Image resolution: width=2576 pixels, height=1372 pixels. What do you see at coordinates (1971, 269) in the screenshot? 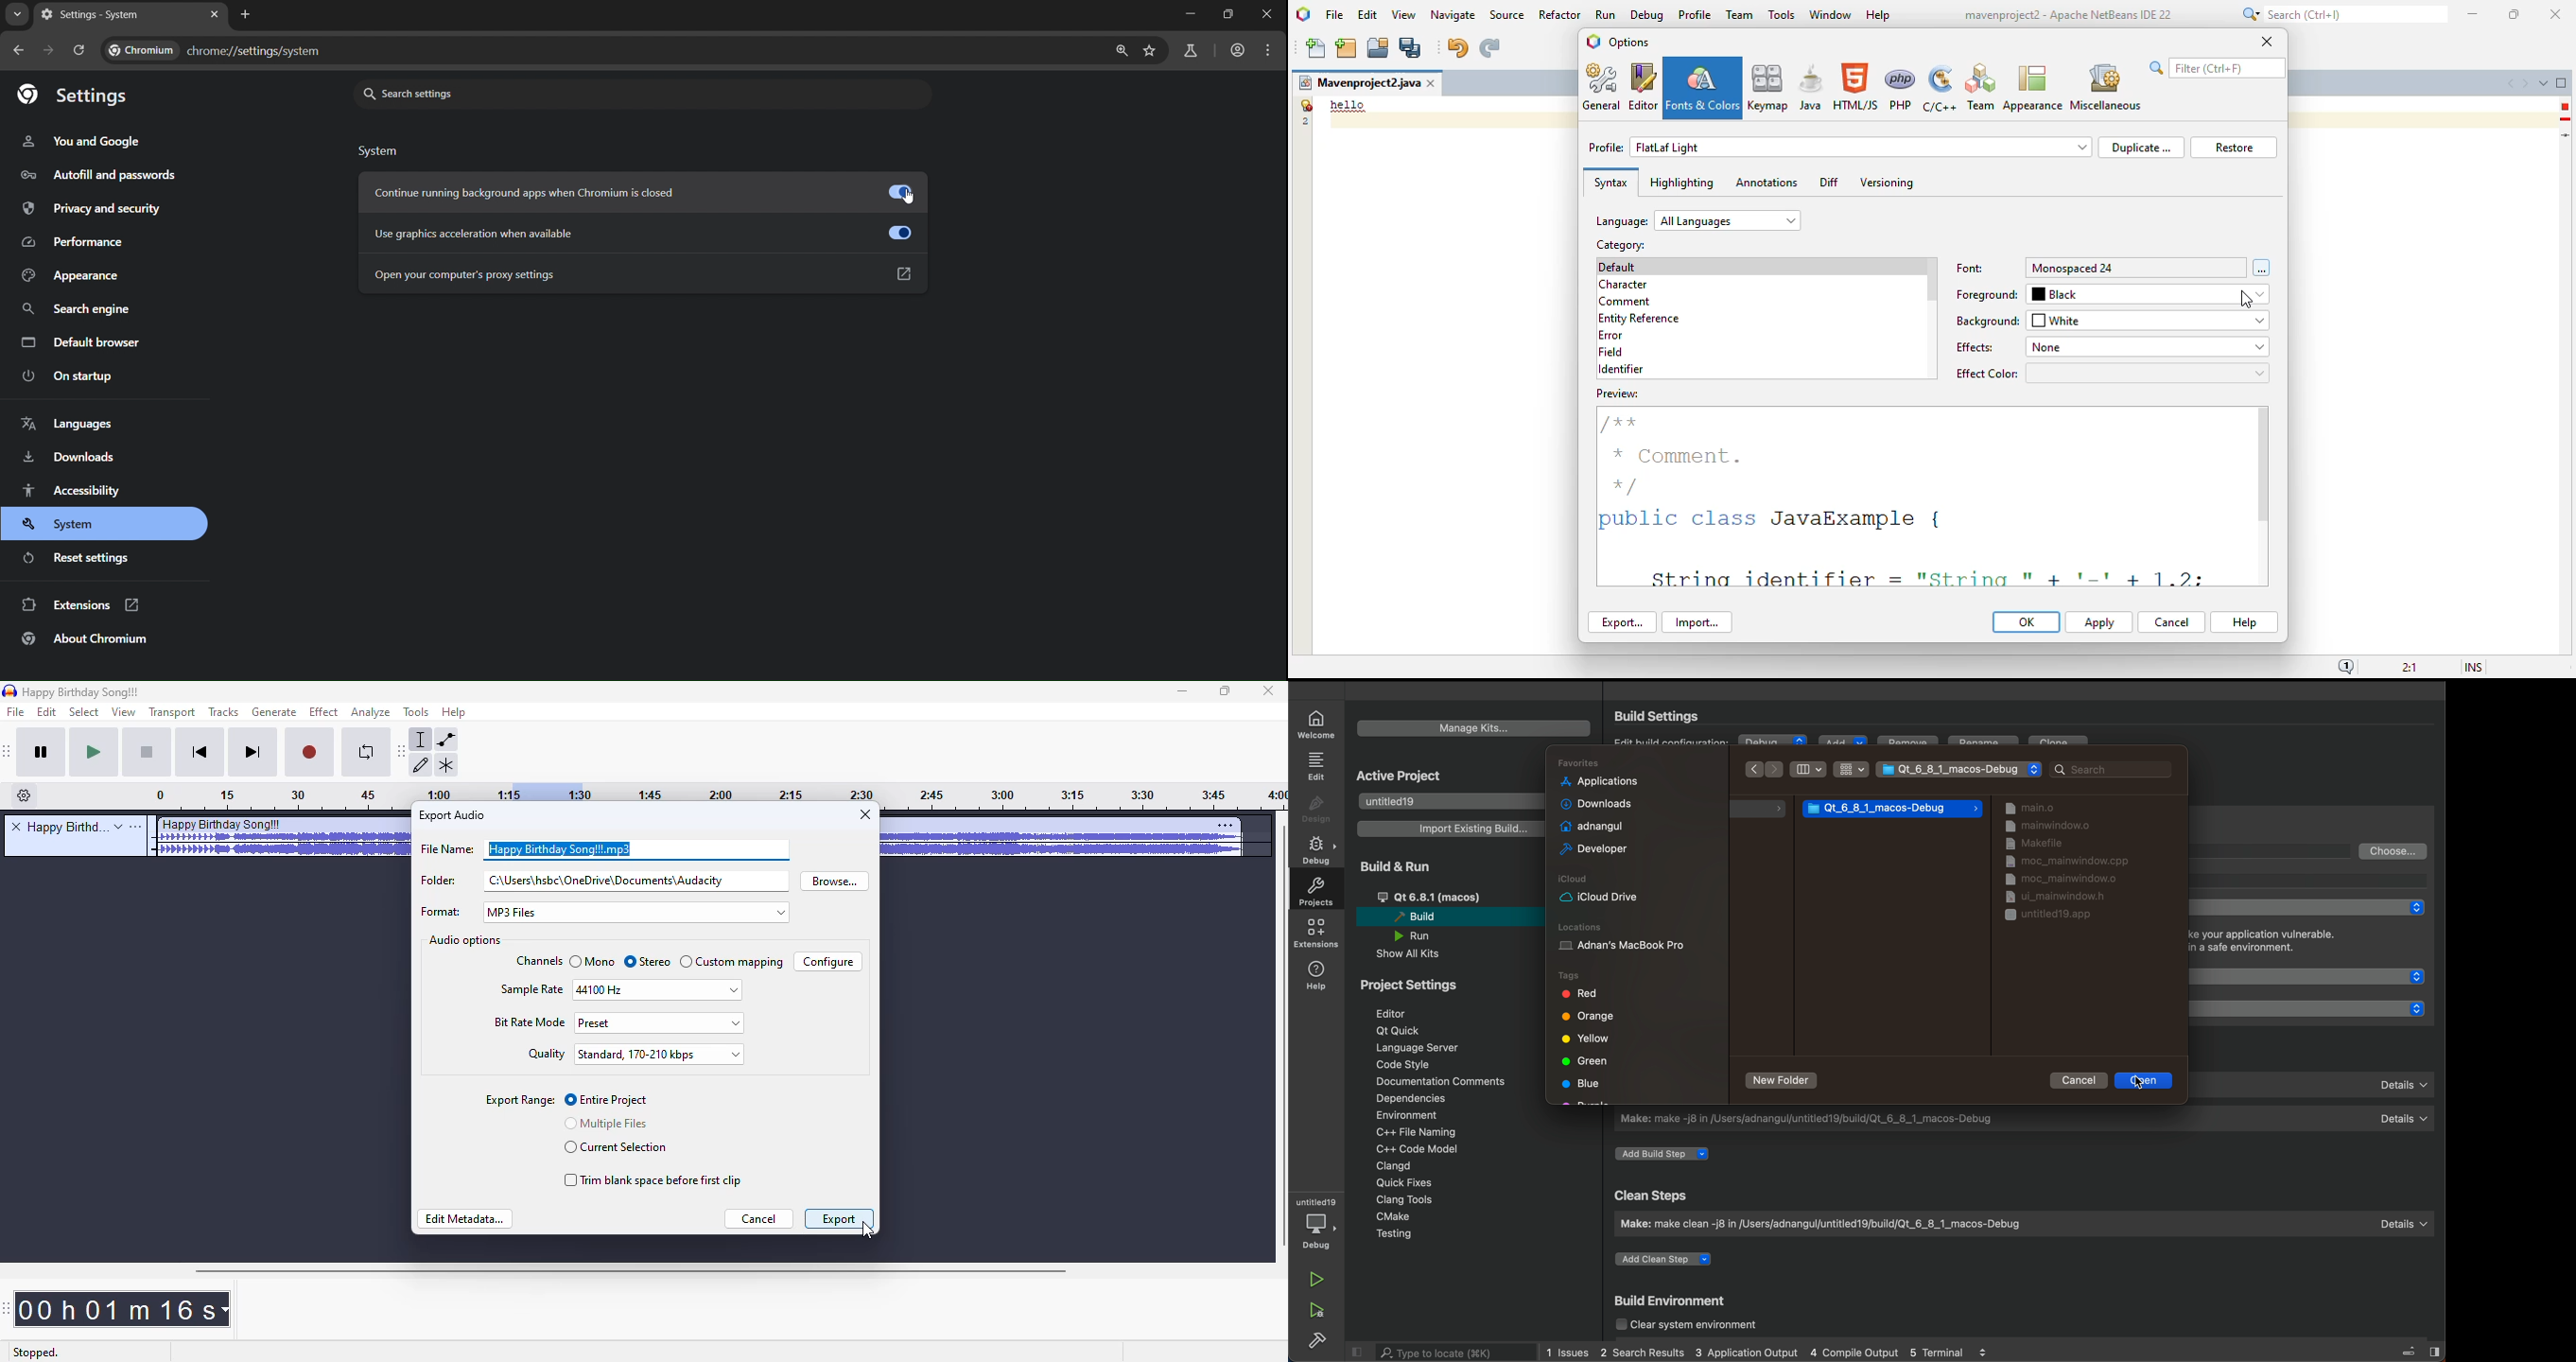
I see `font` at bounding box center [1971, 269].